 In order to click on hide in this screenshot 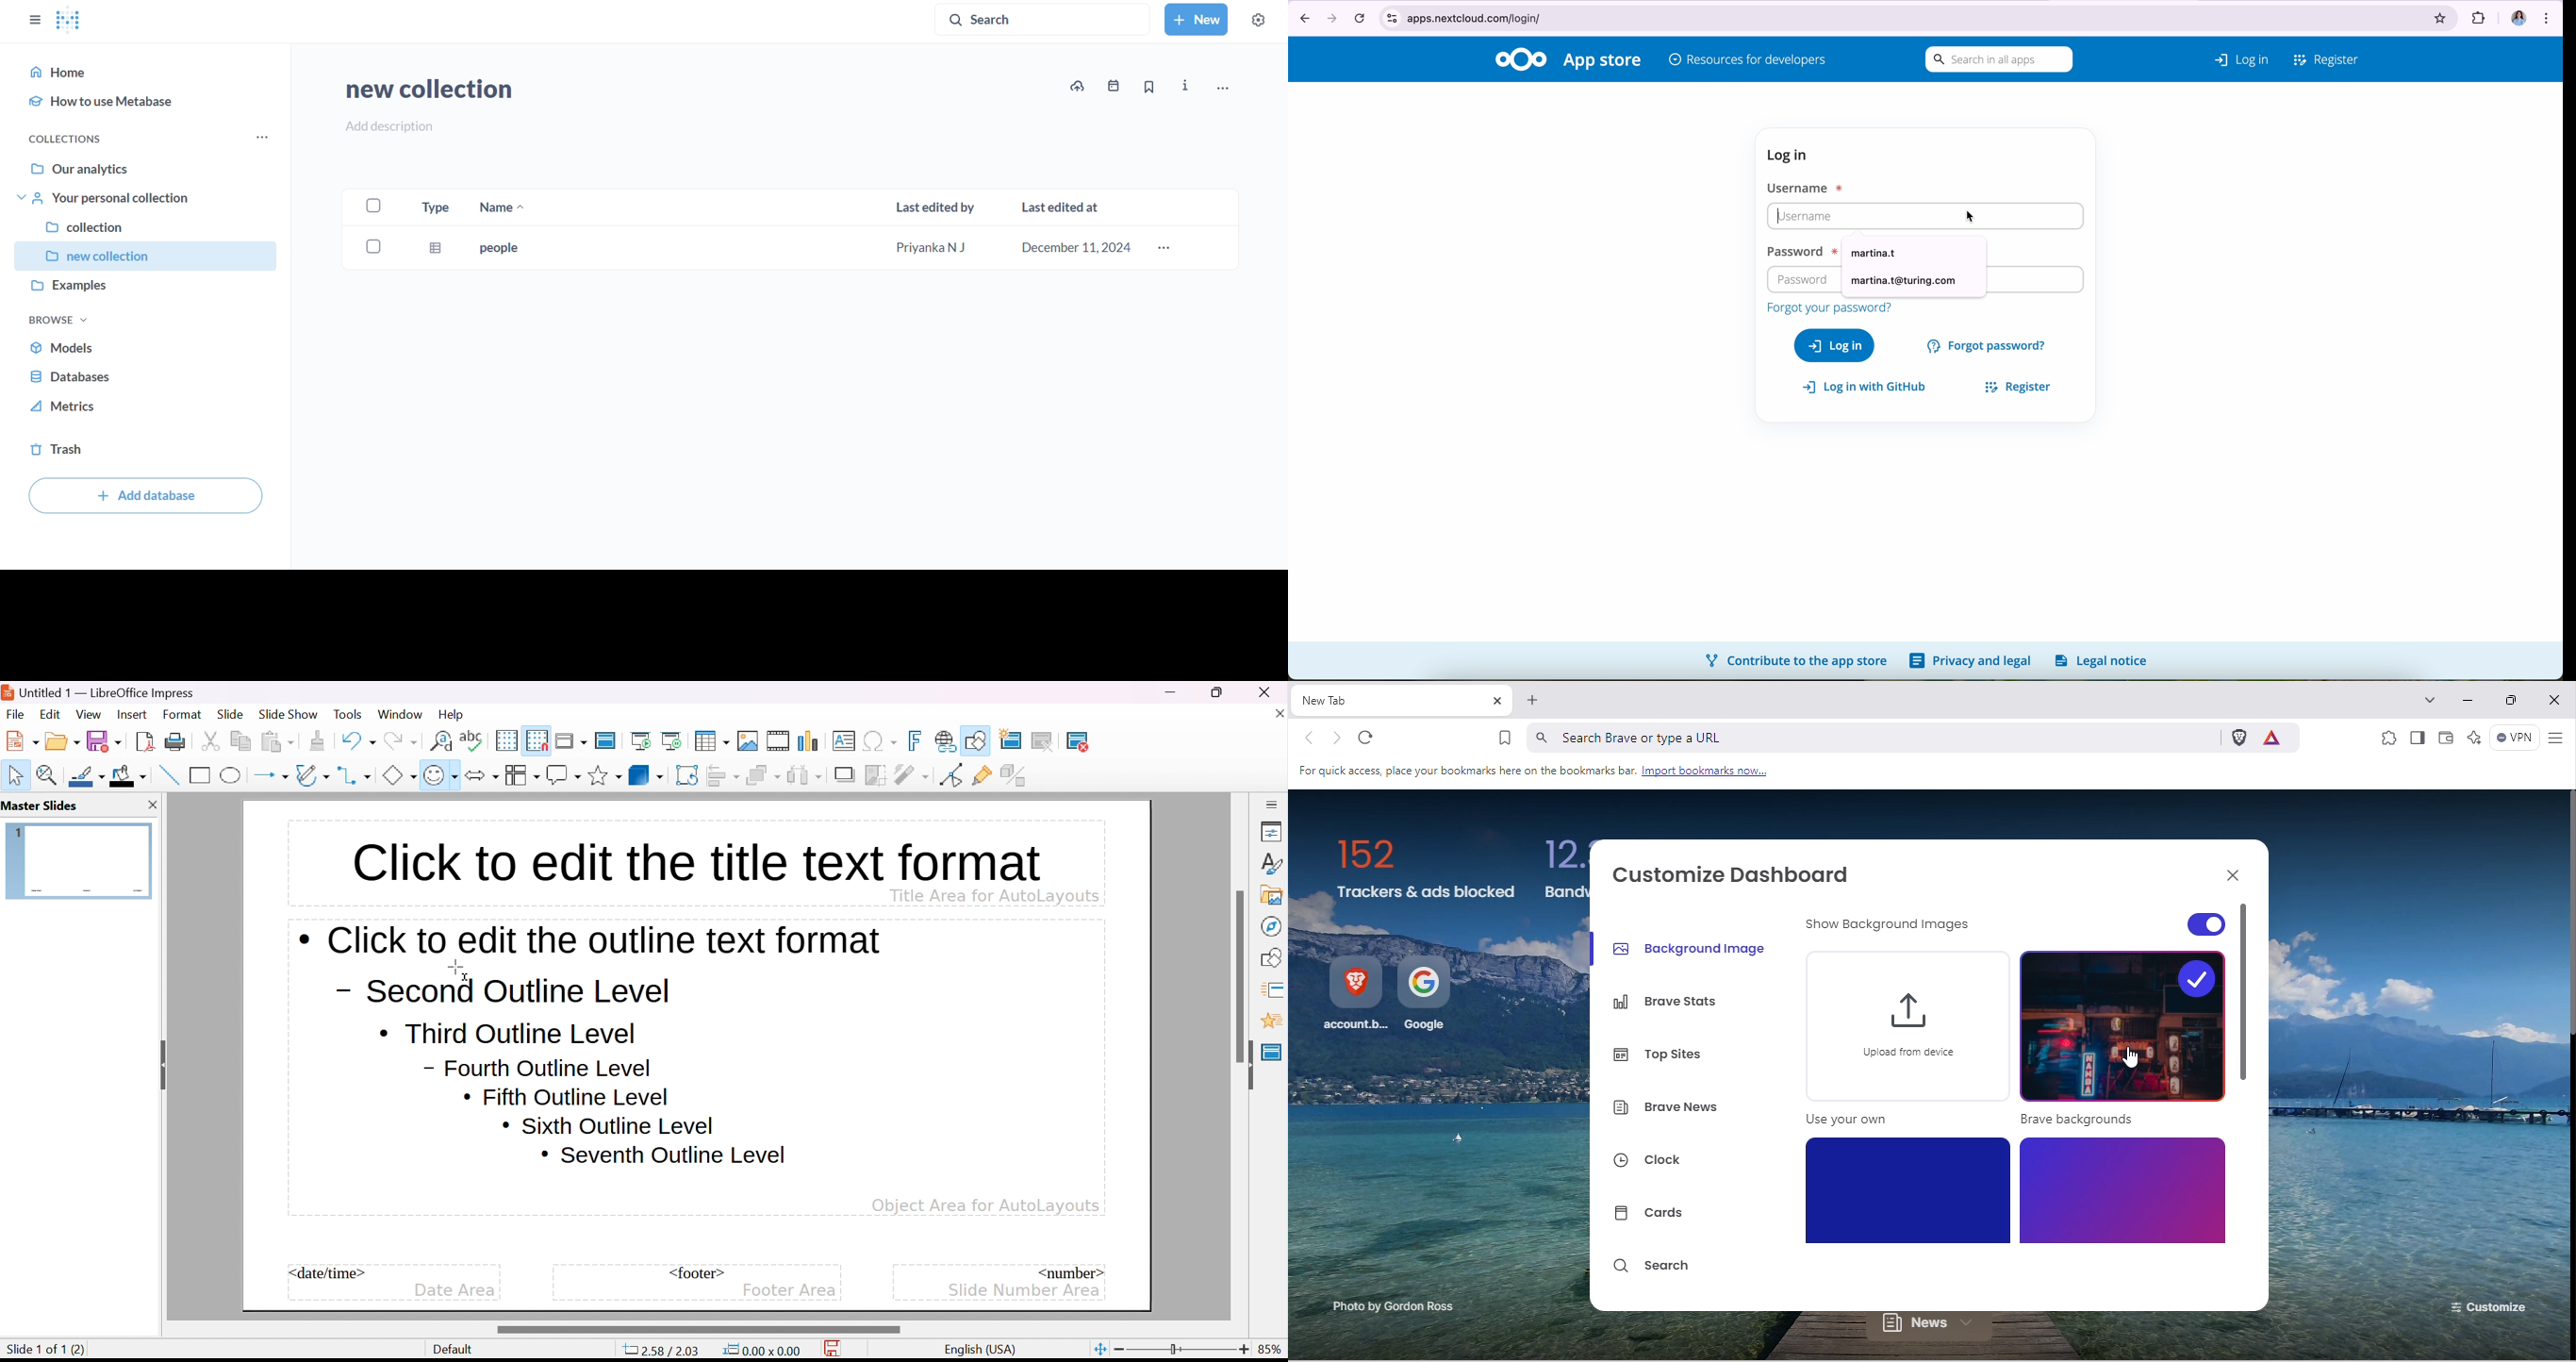, I will do `click(1246, 1066)`.